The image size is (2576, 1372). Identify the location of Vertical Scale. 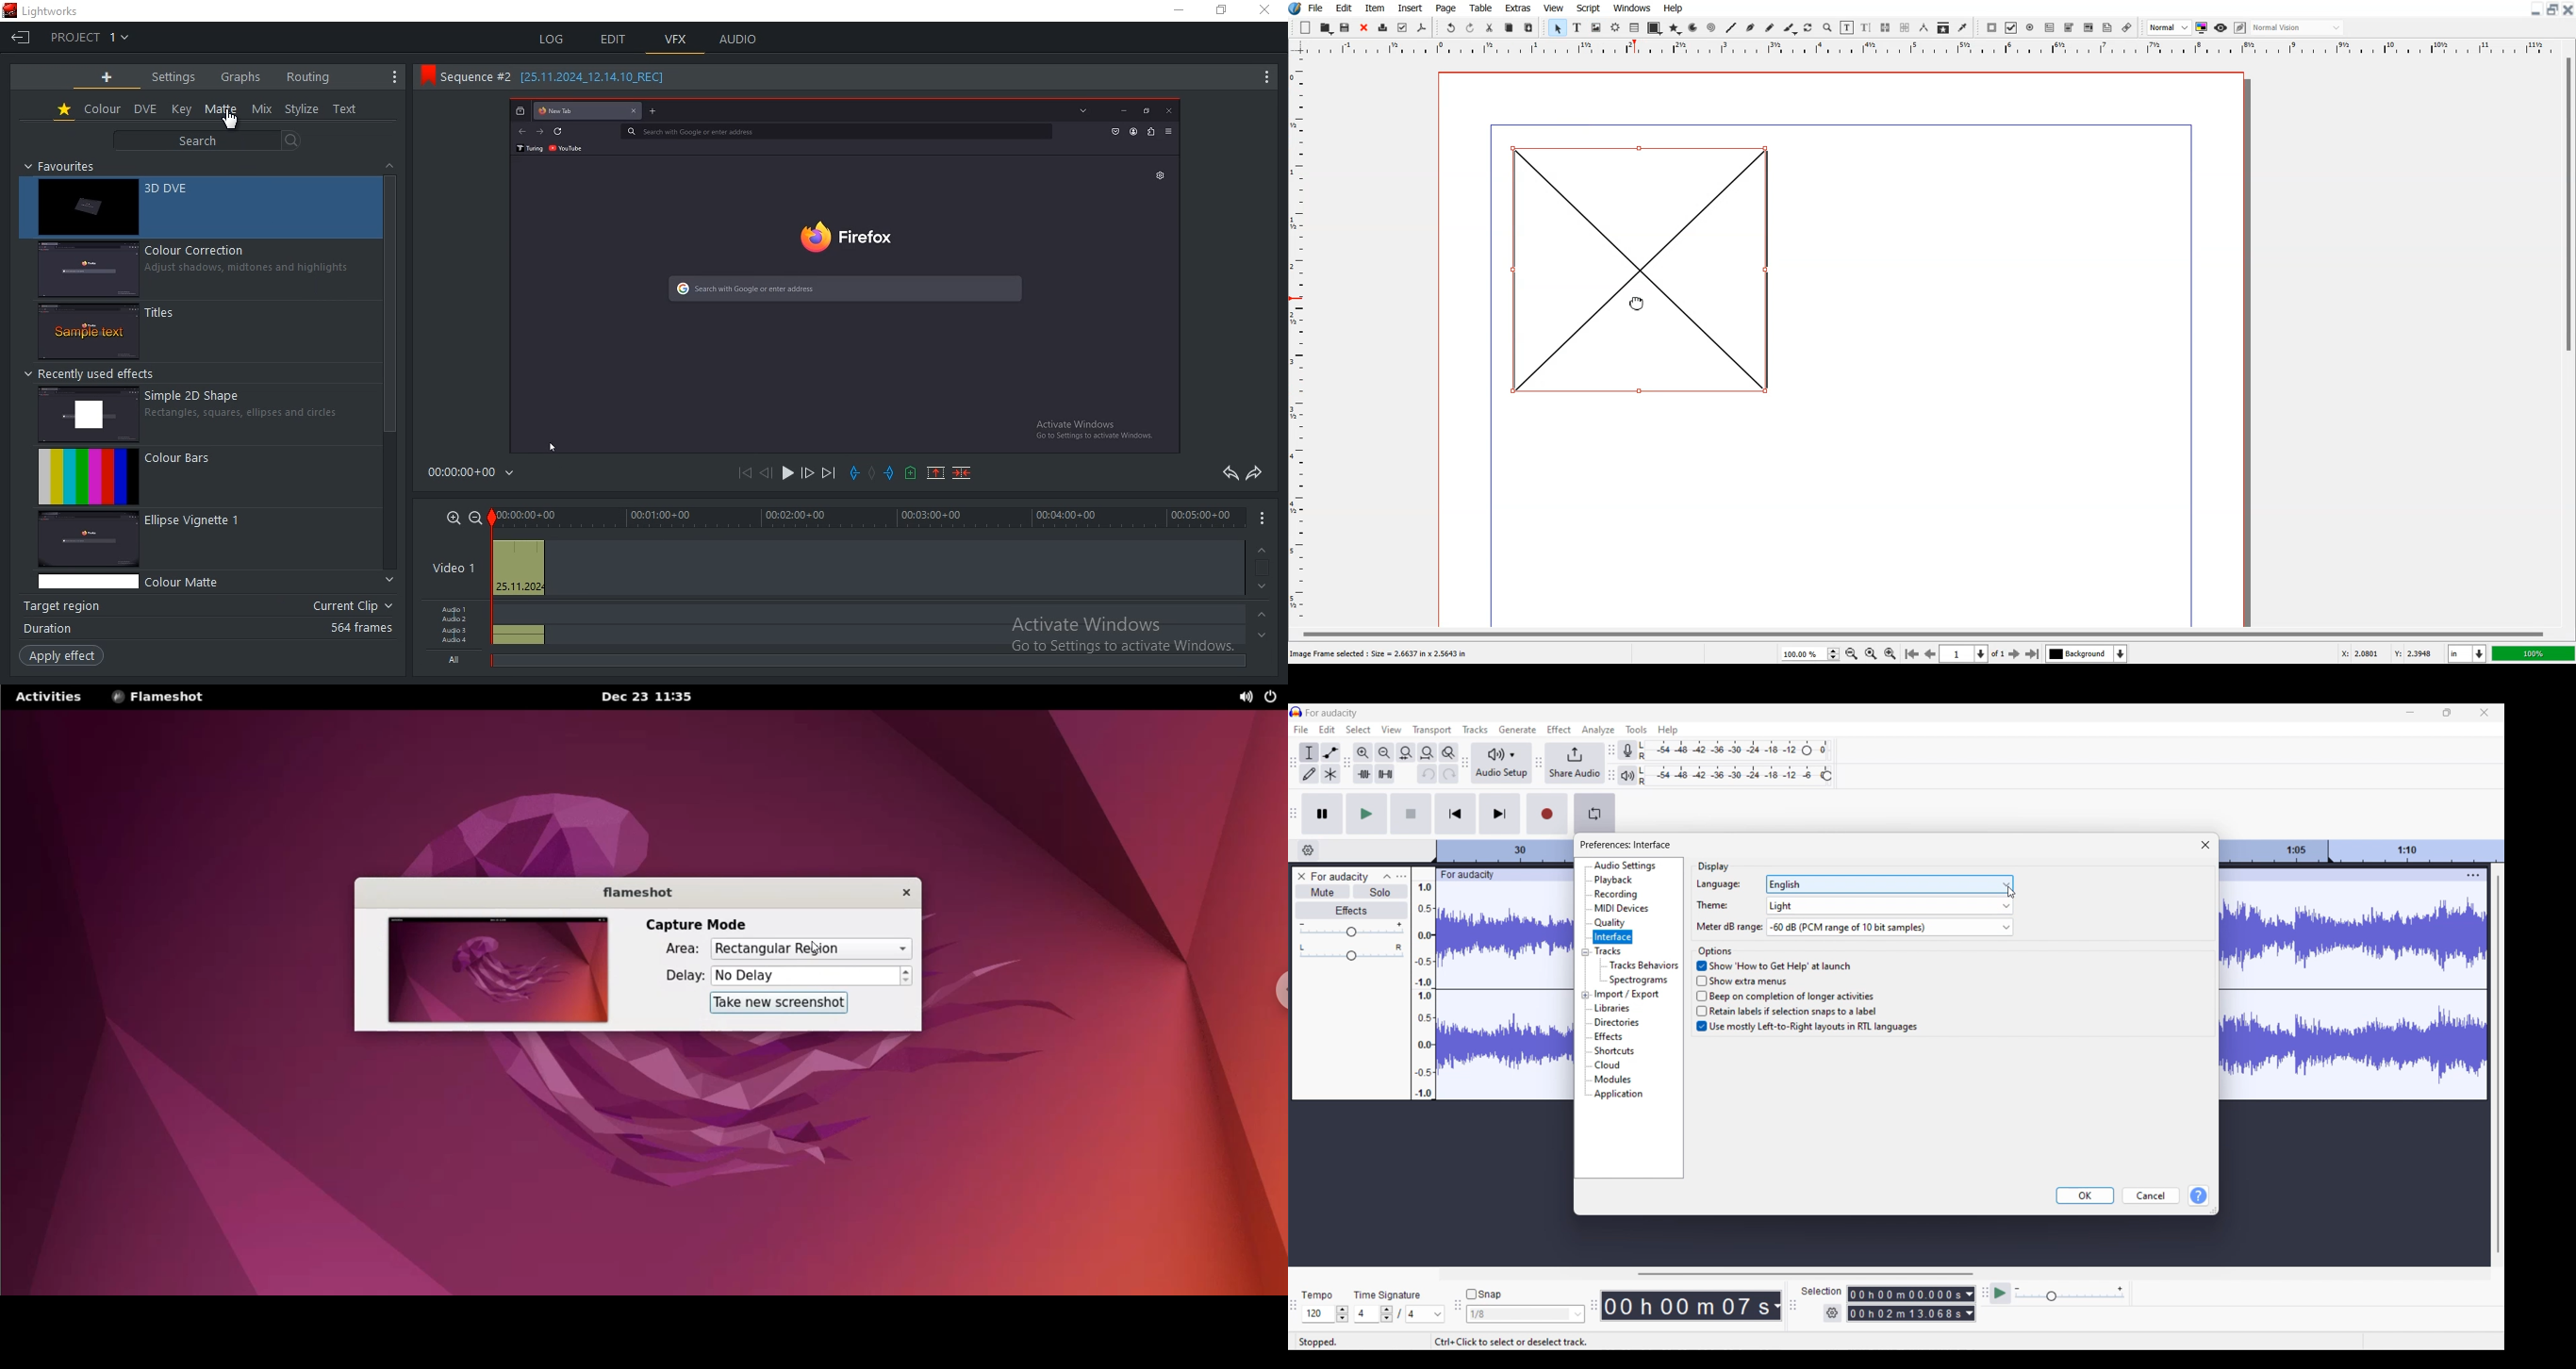
(1932, 48).